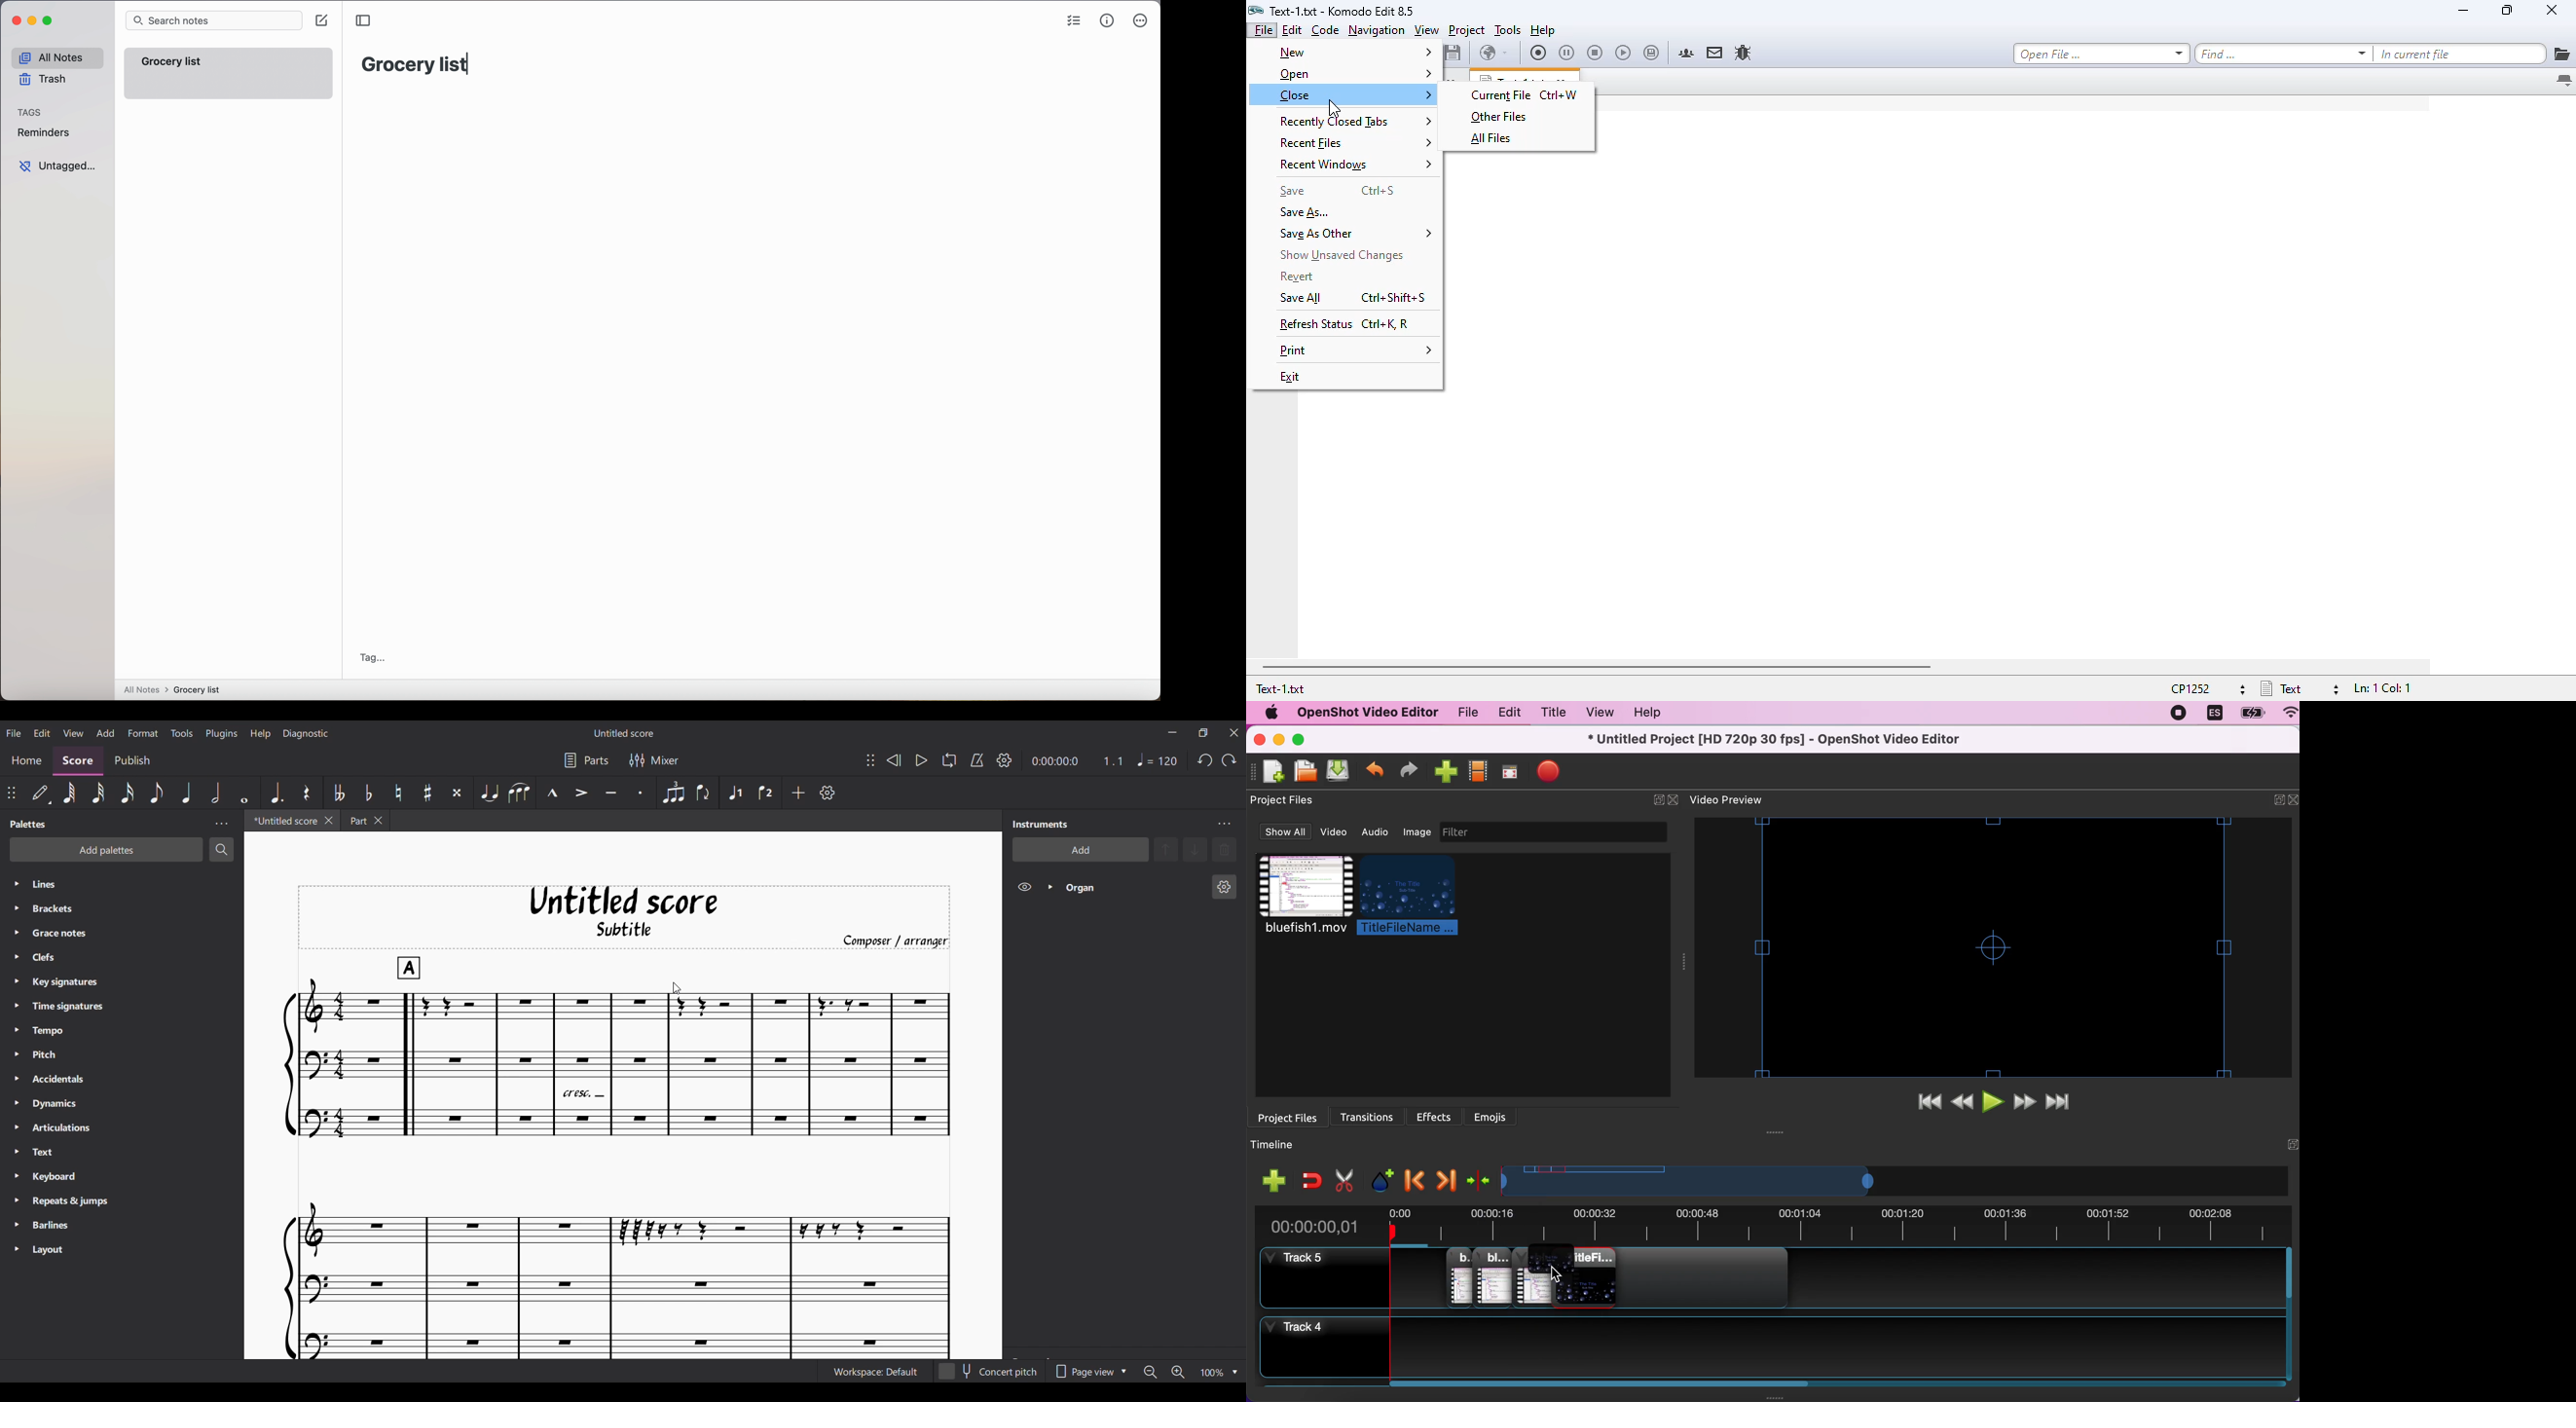 The height and width of the screenshot is (1428, 2576). What do you see at coordinates (1964, 1103) in the screenshot?
I see `rewind` at bounding box center [1964, 1103].